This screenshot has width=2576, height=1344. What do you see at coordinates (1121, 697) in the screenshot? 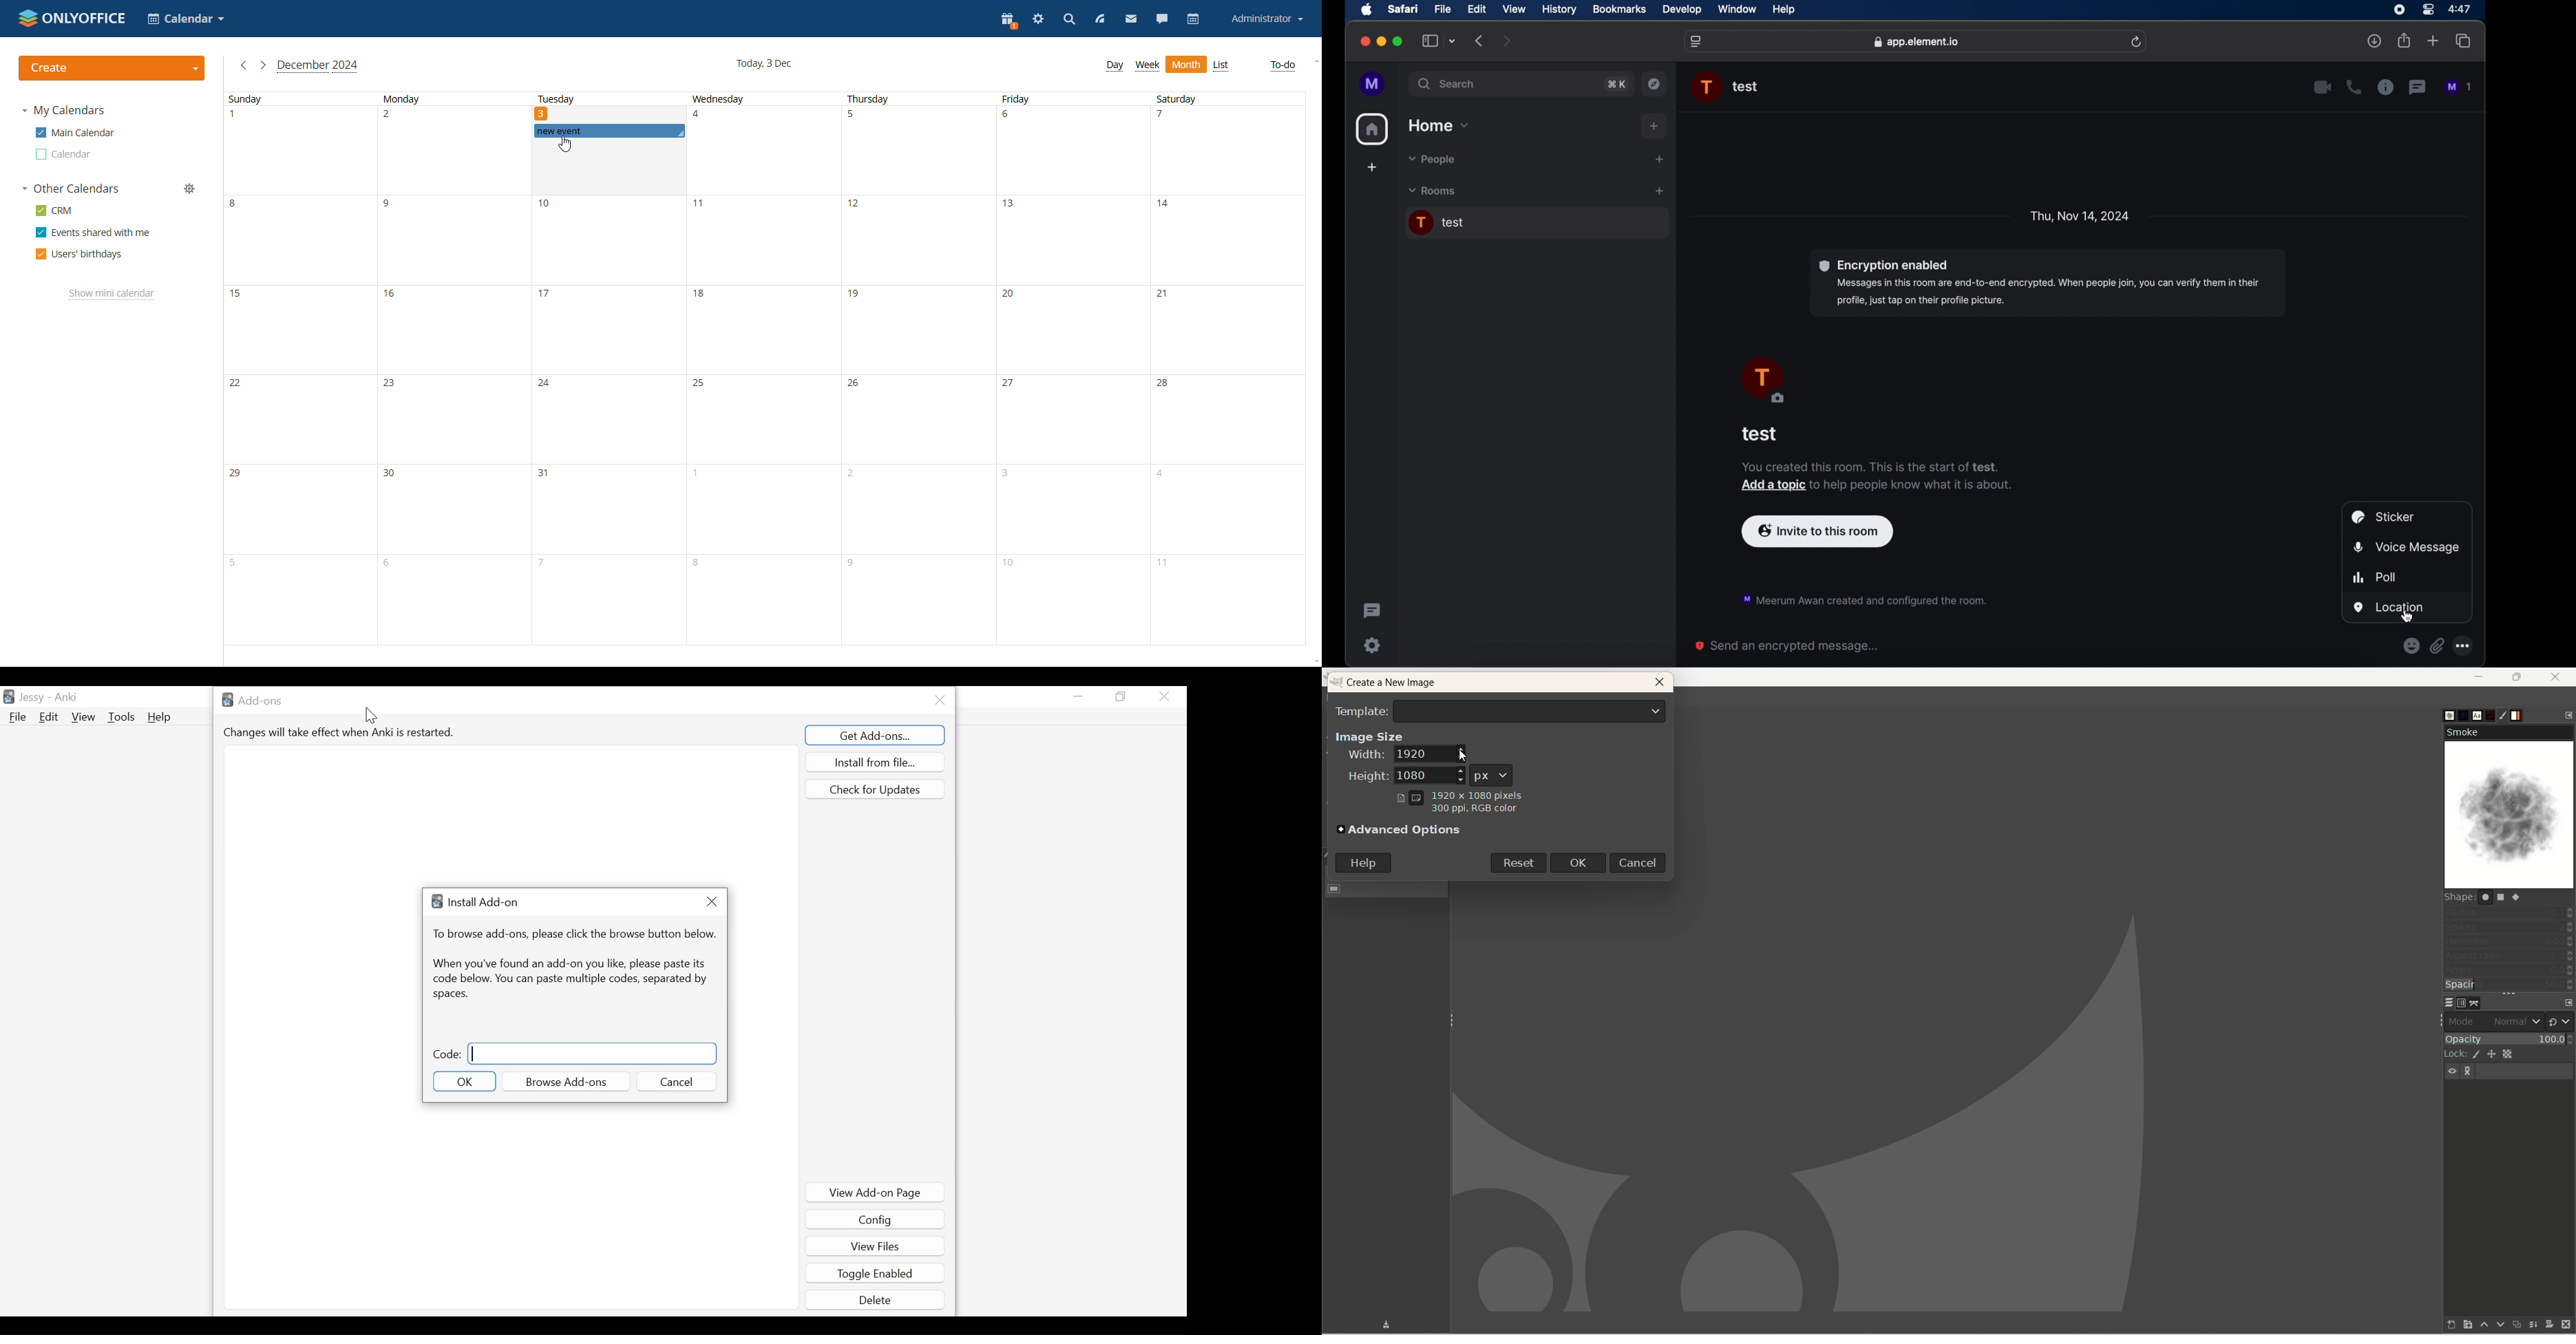
I see `Restore` at bounding box center [1121, 697].